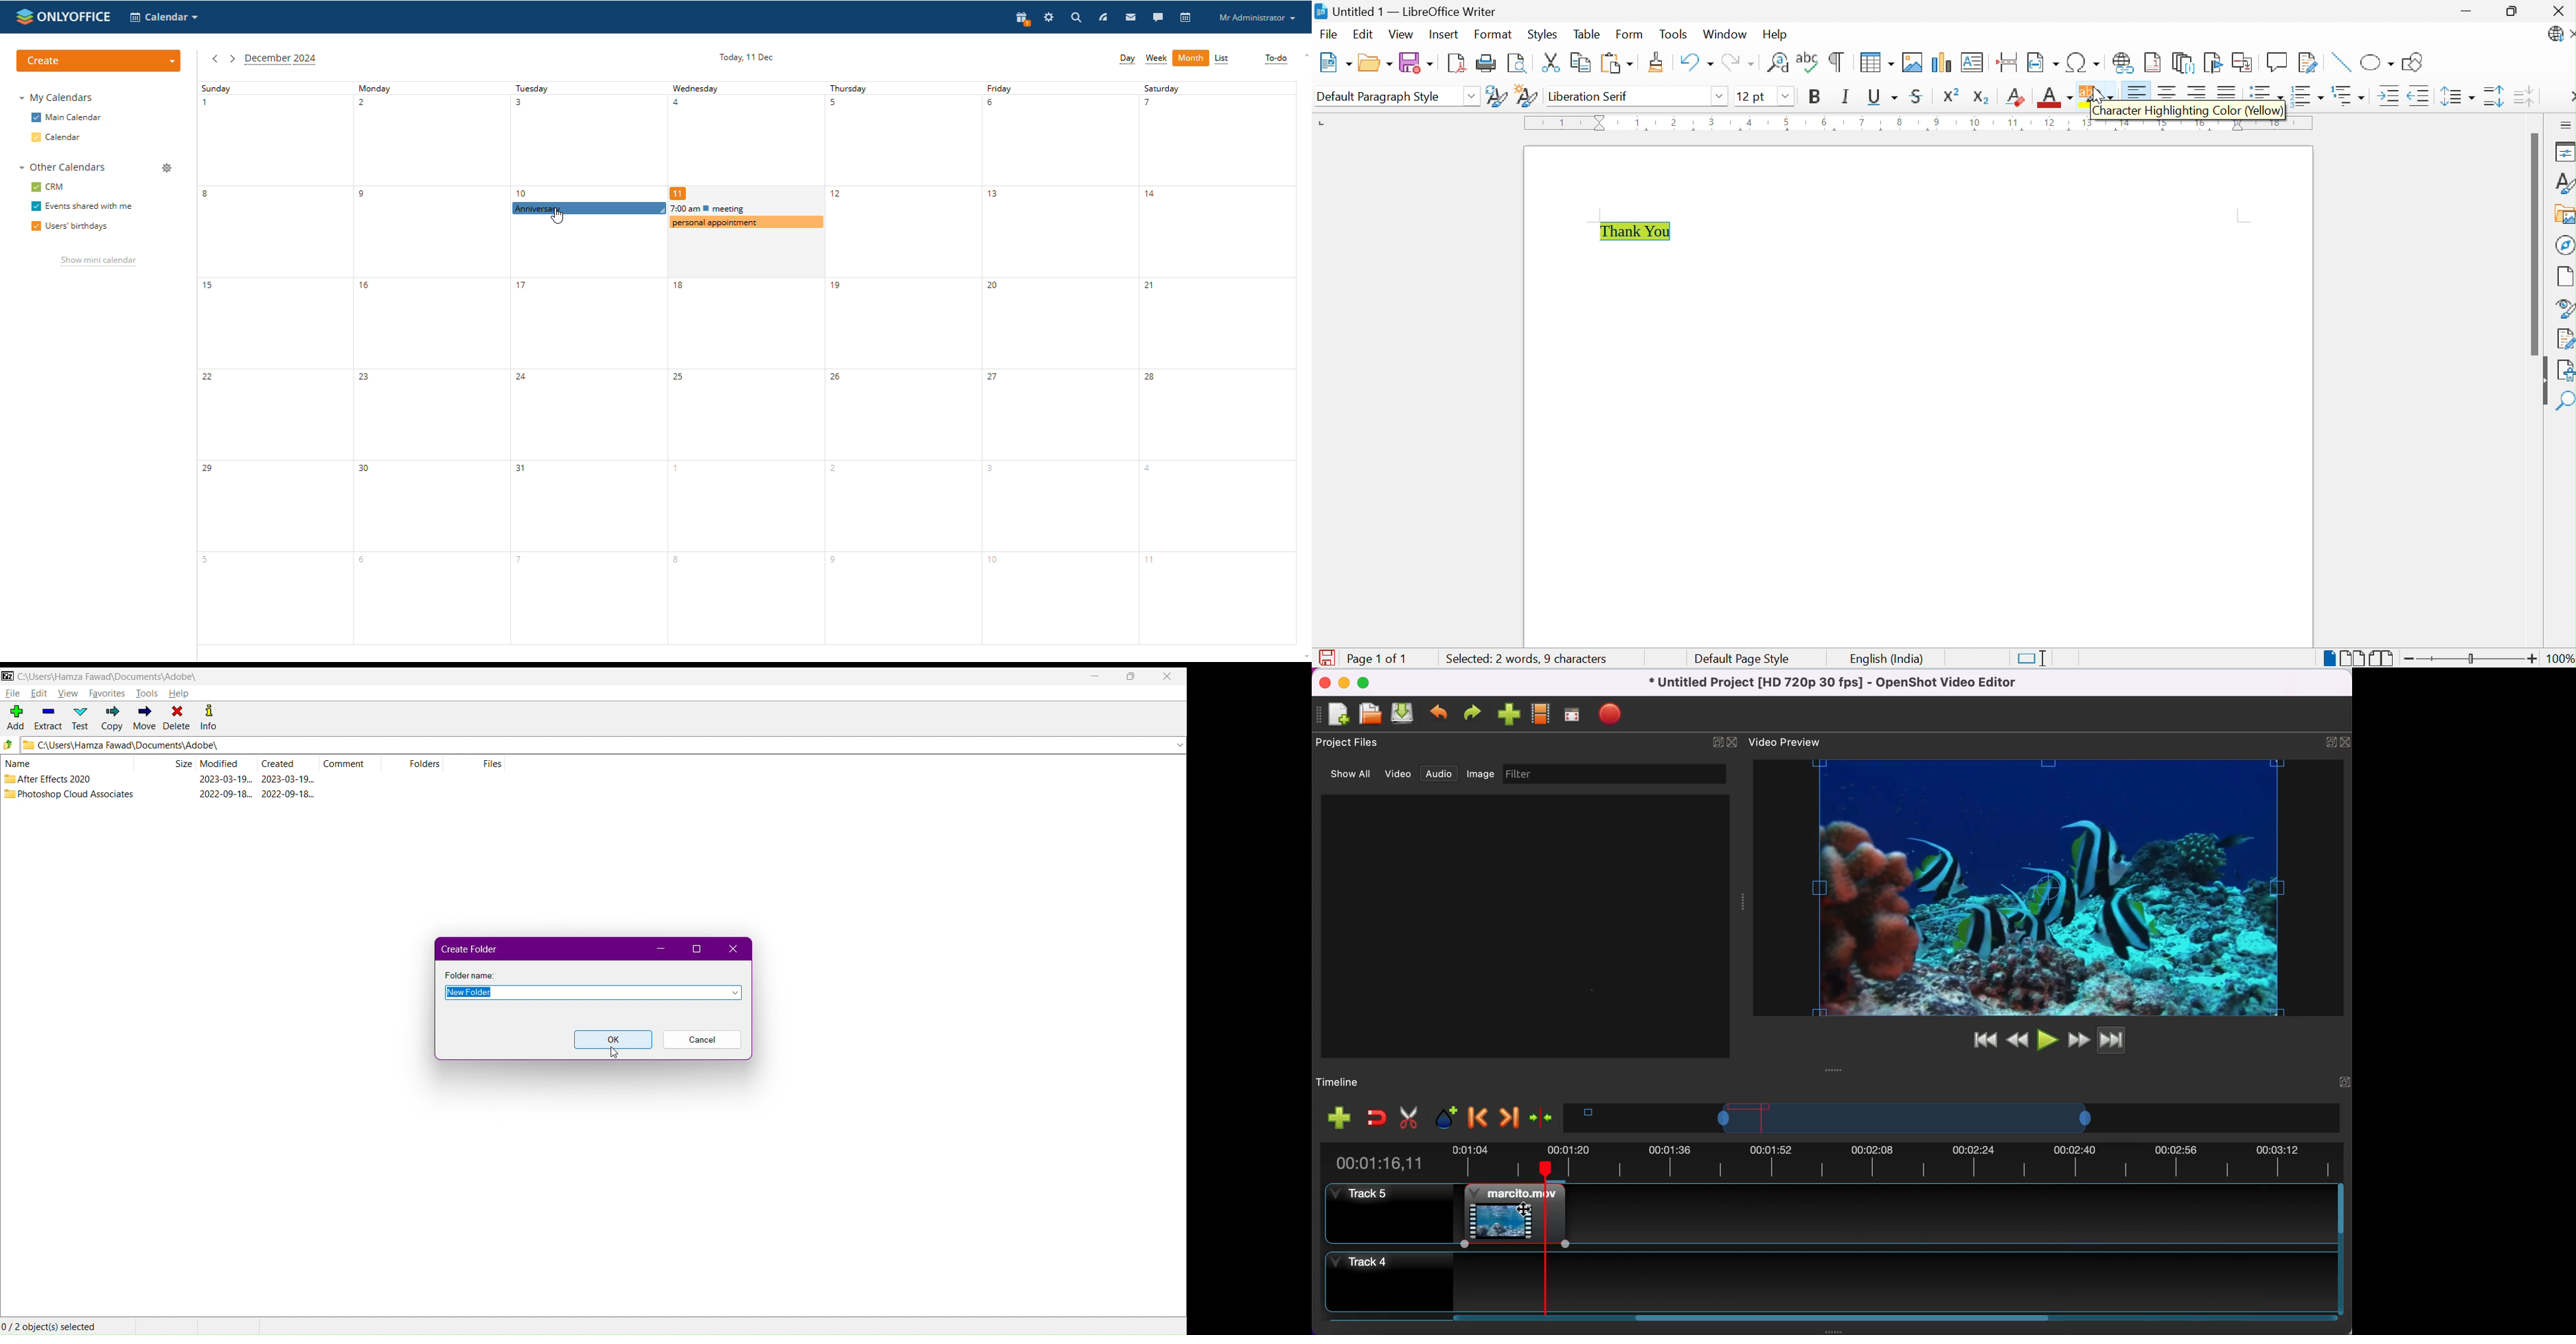 This screenshot has height=1344, width=2576. I want to click on Comment, so click(354, 763).